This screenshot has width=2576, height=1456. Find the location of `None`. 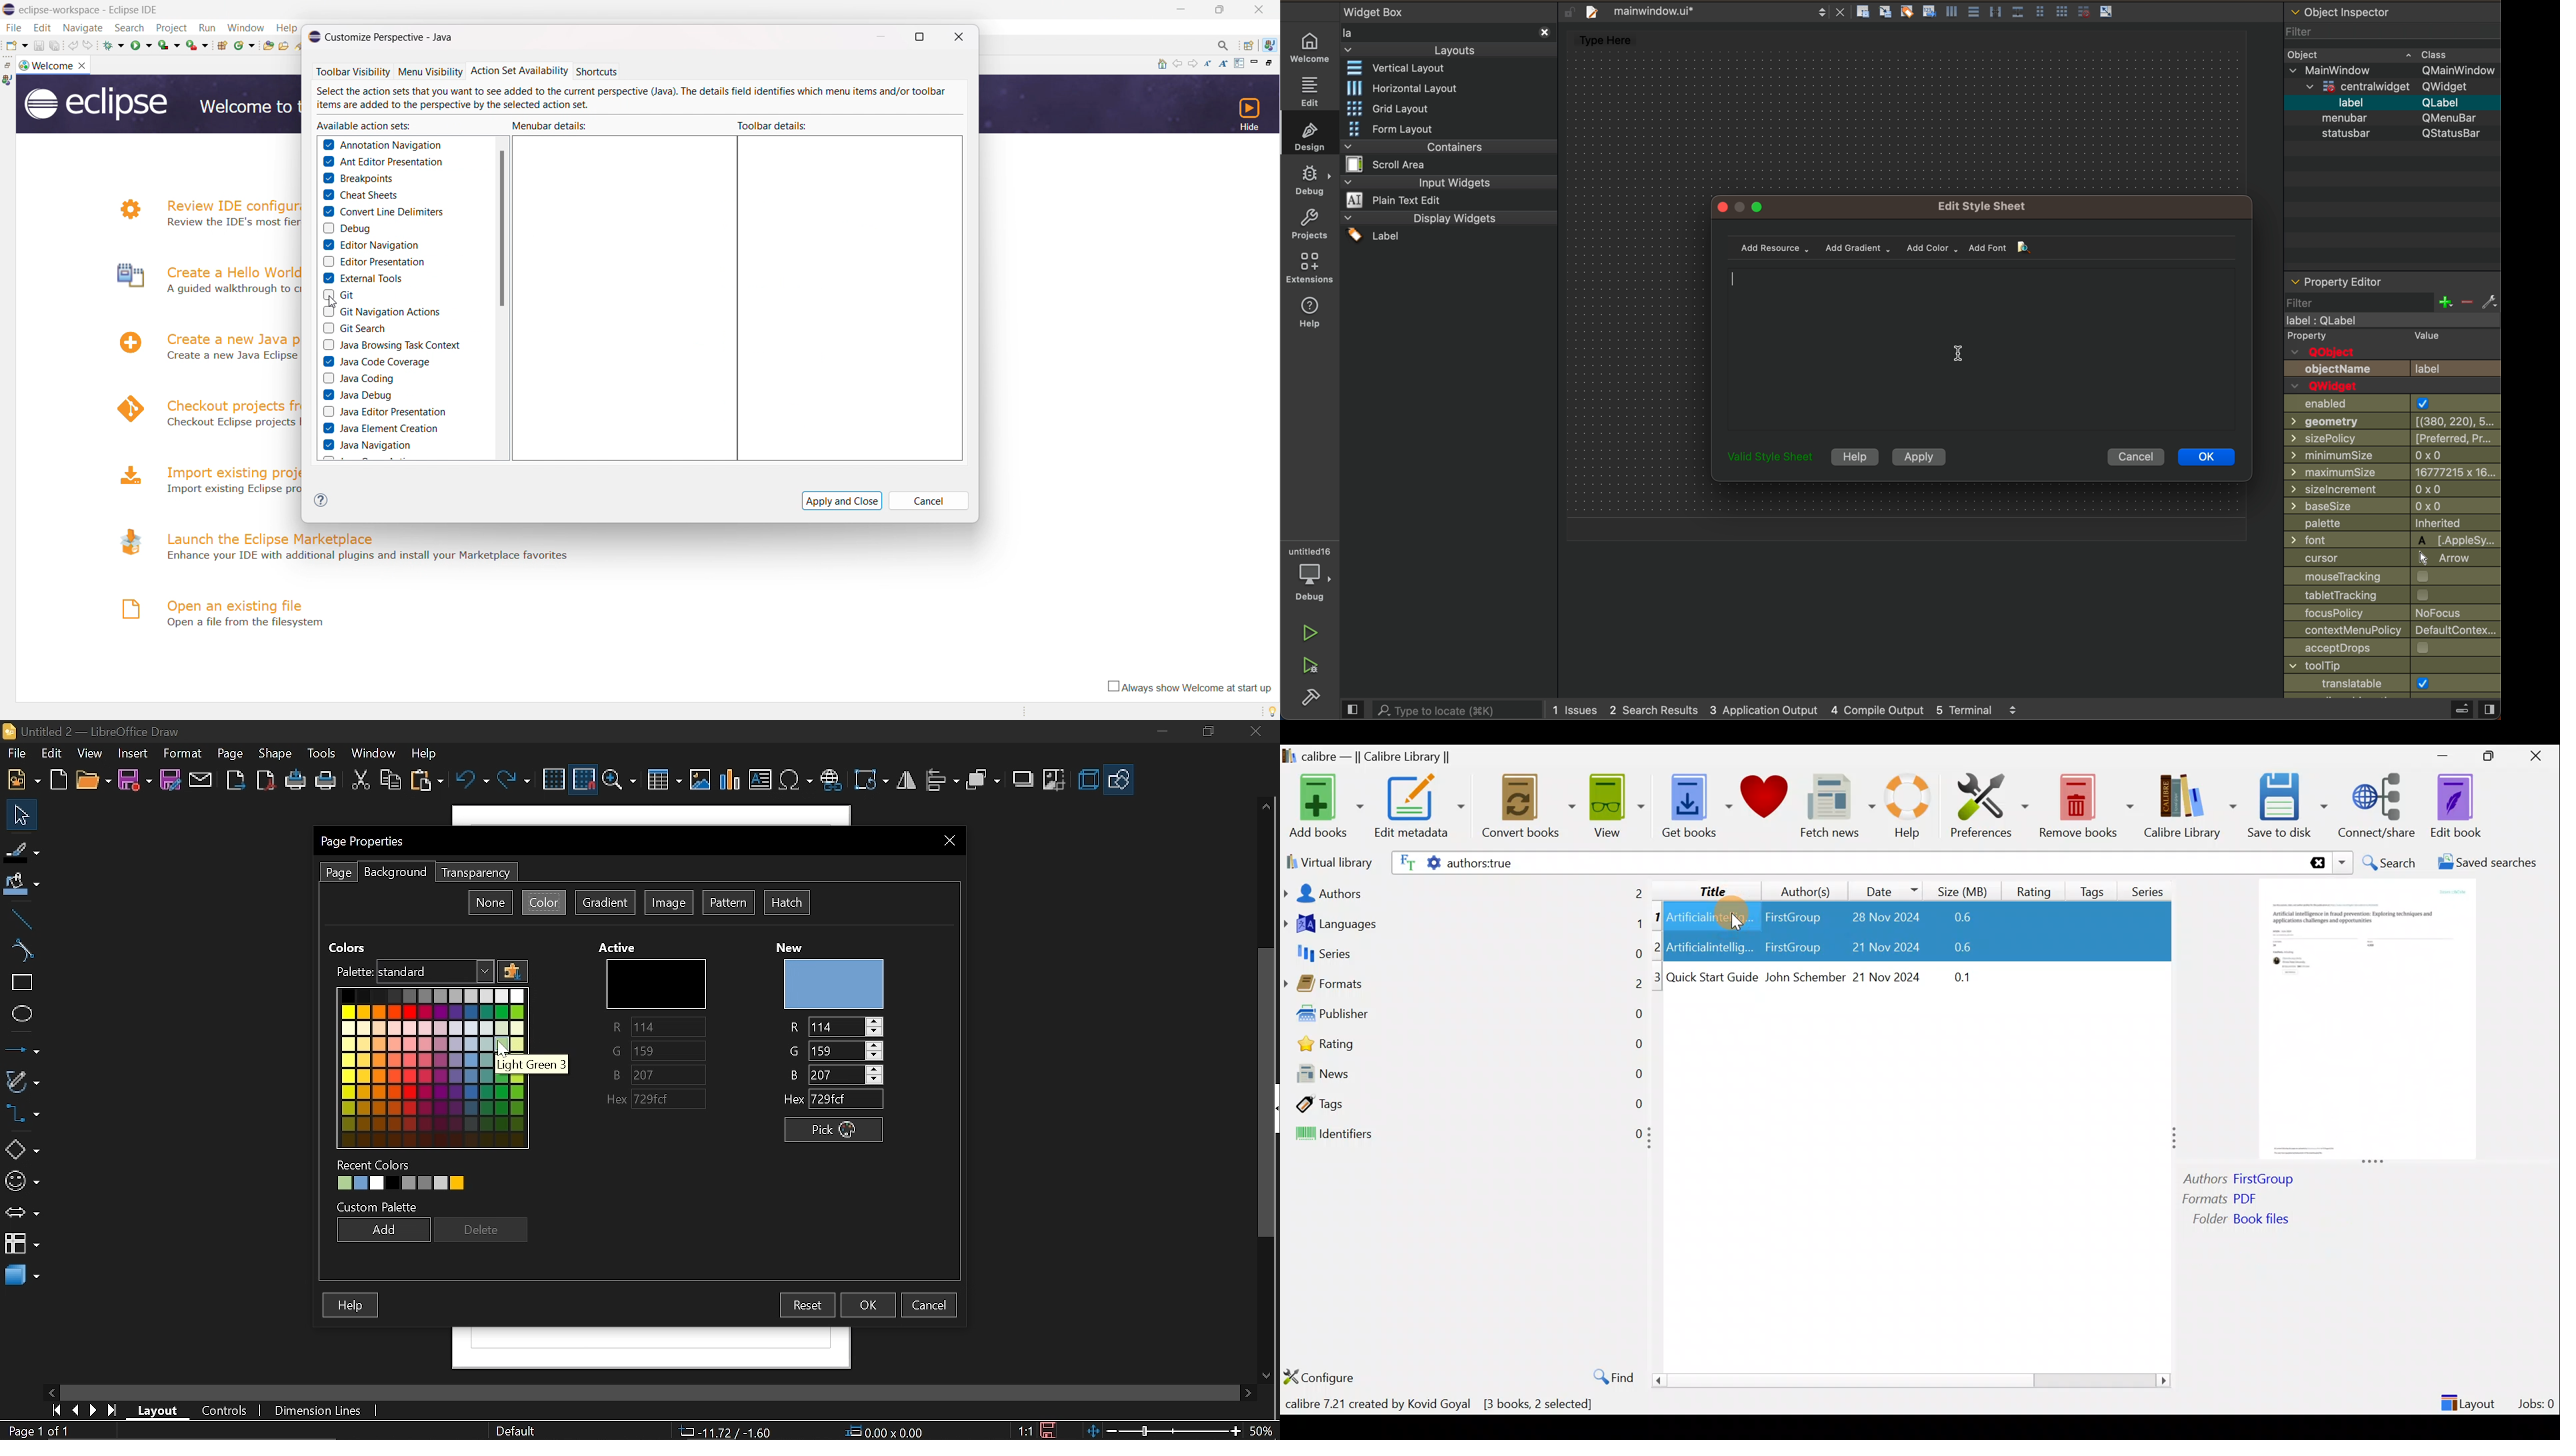

None is located at coordinates (490, 902).